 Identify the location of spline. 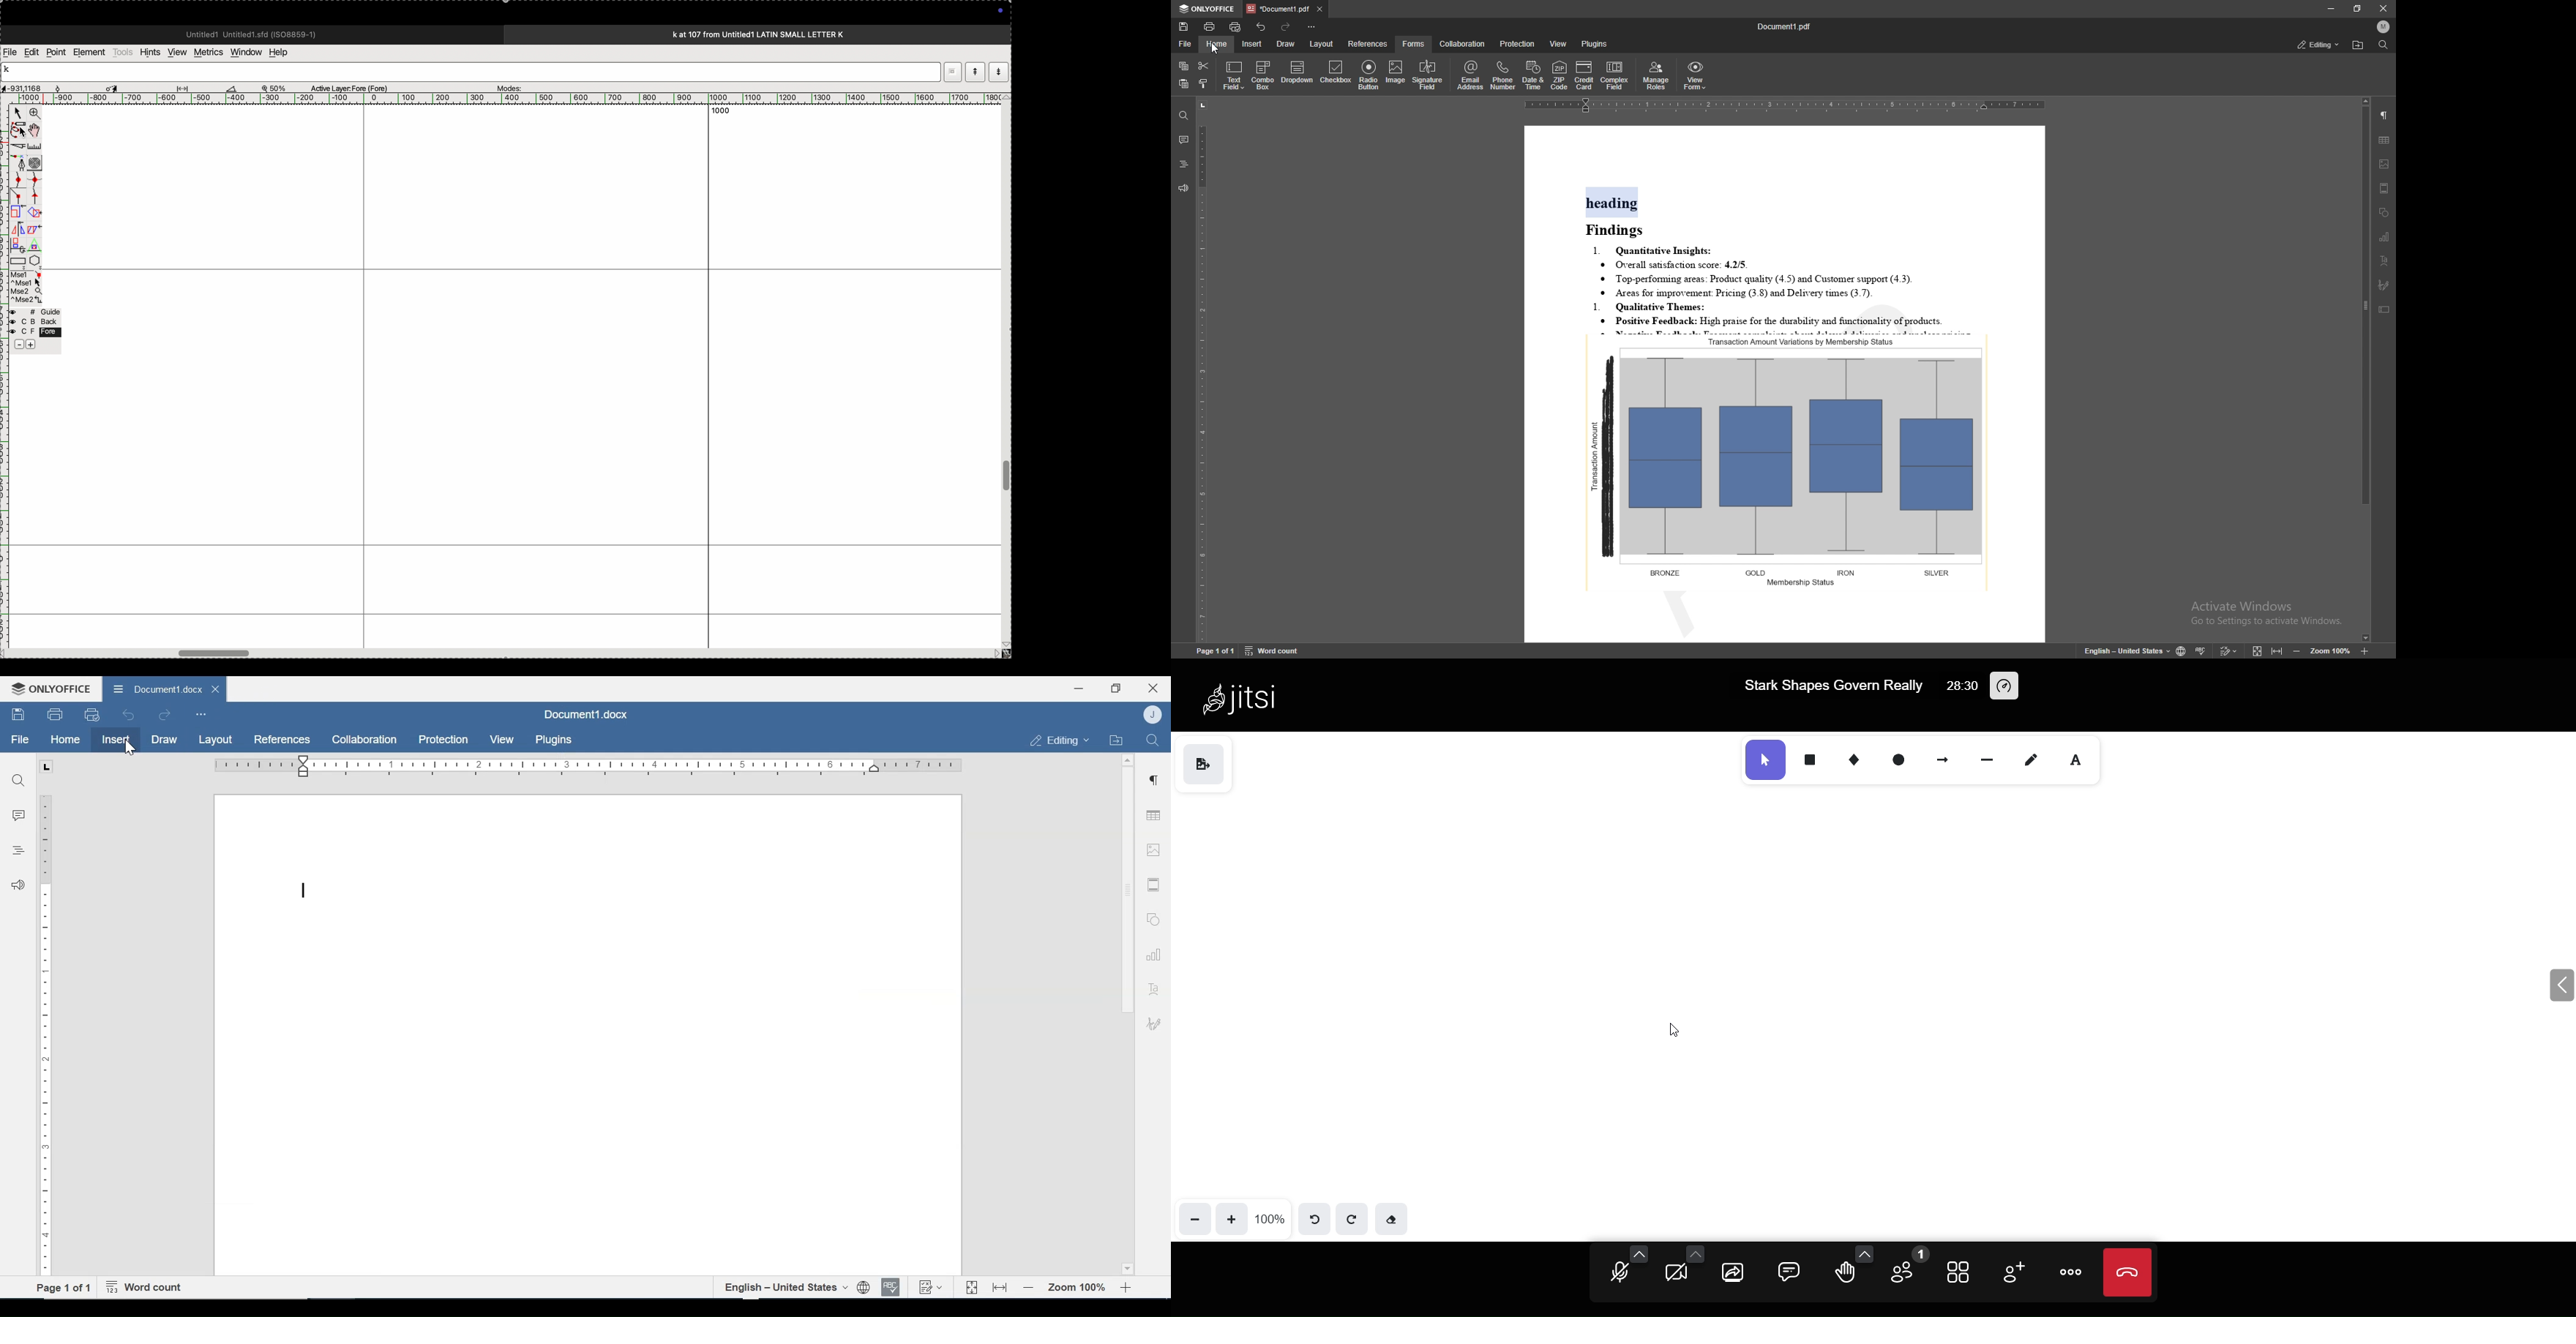
(30, 187).